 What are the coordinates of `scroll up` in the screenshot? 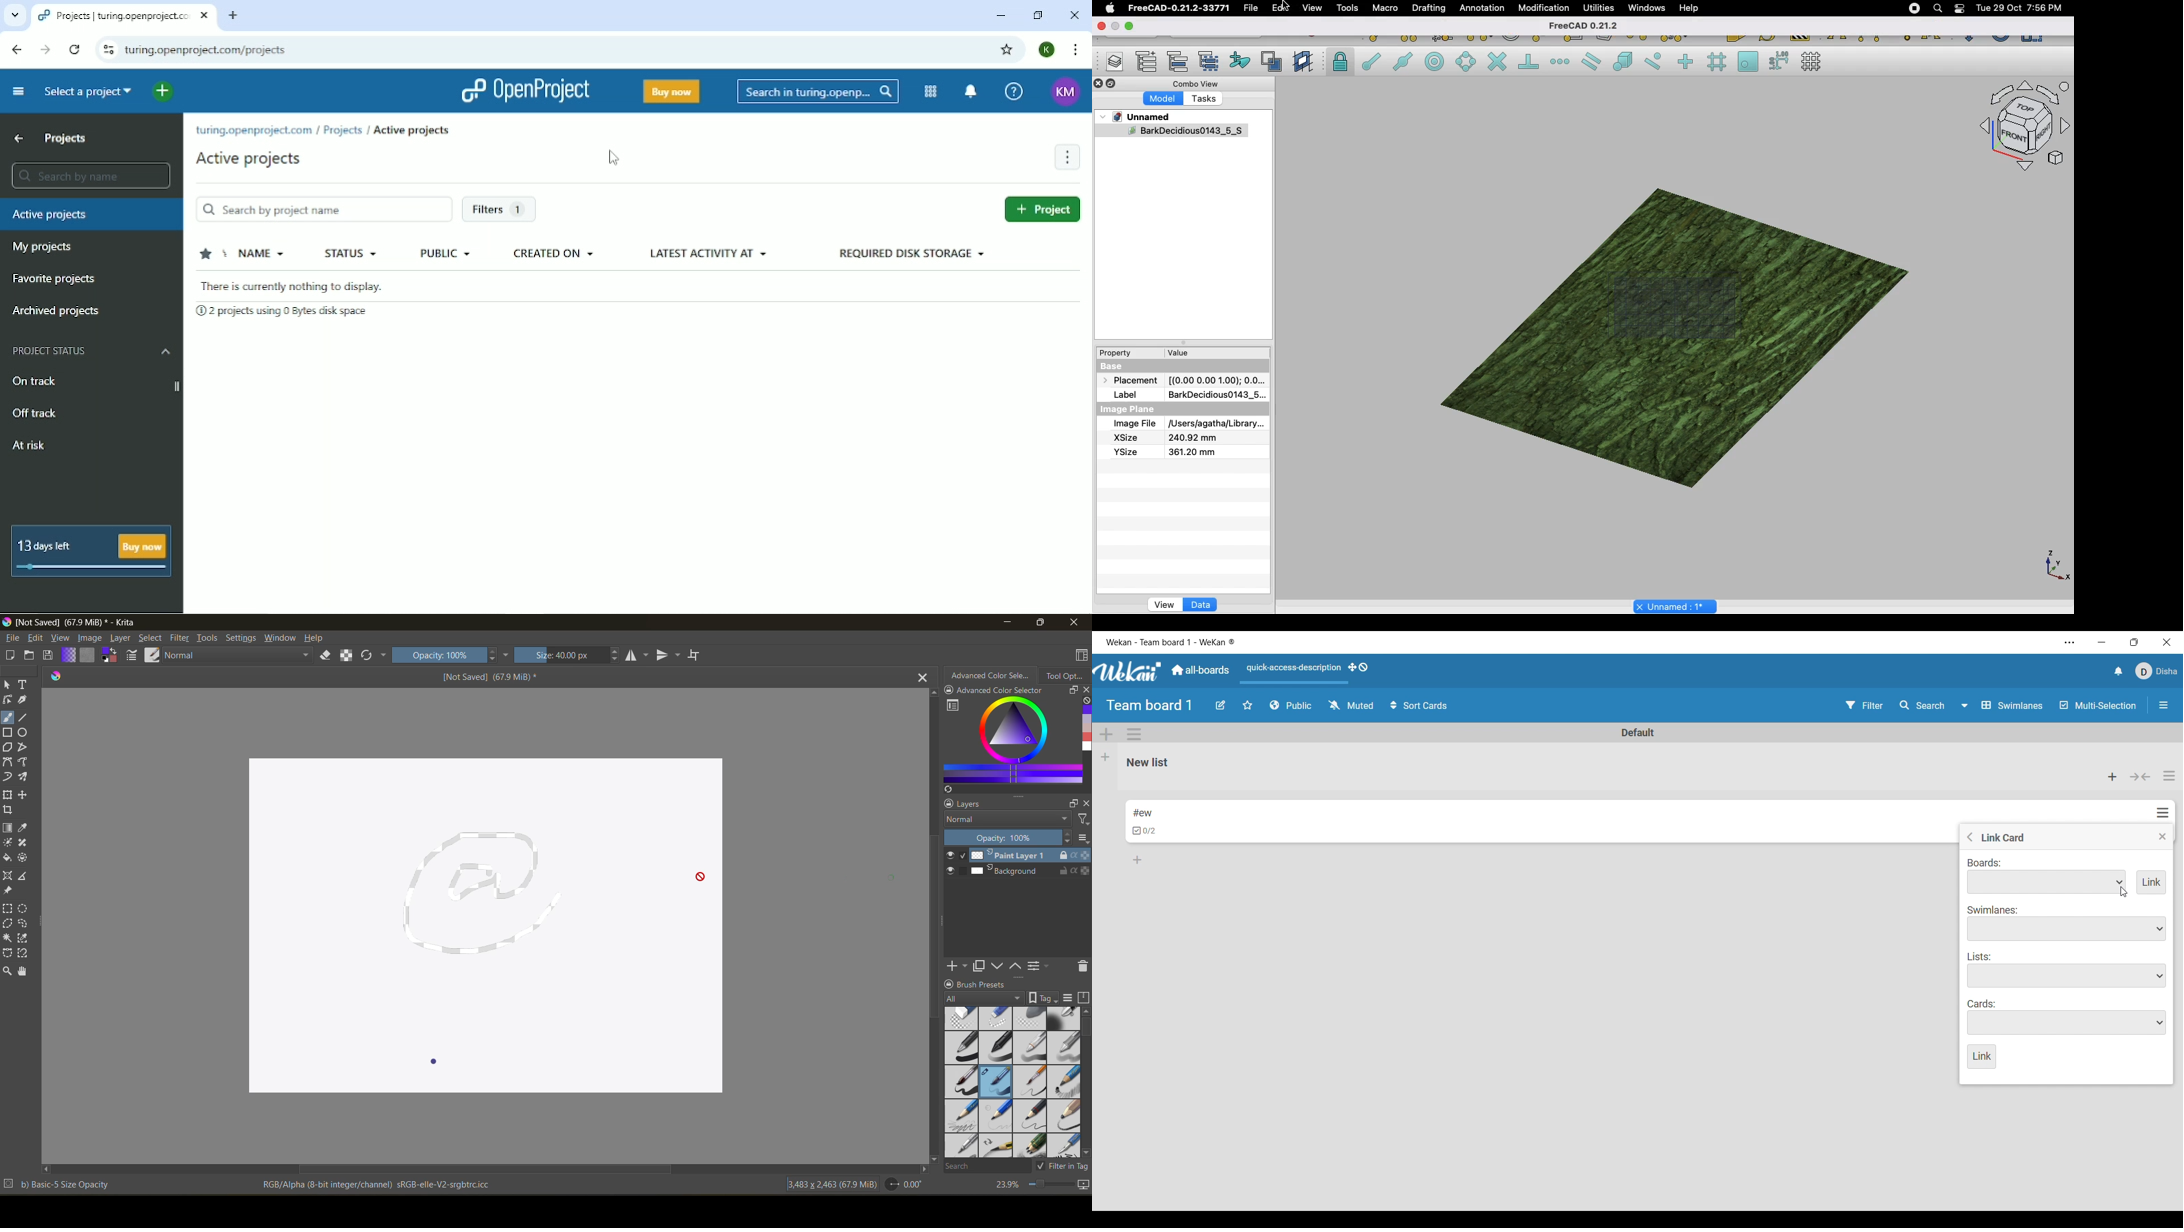 It's located at (1085, 1011).